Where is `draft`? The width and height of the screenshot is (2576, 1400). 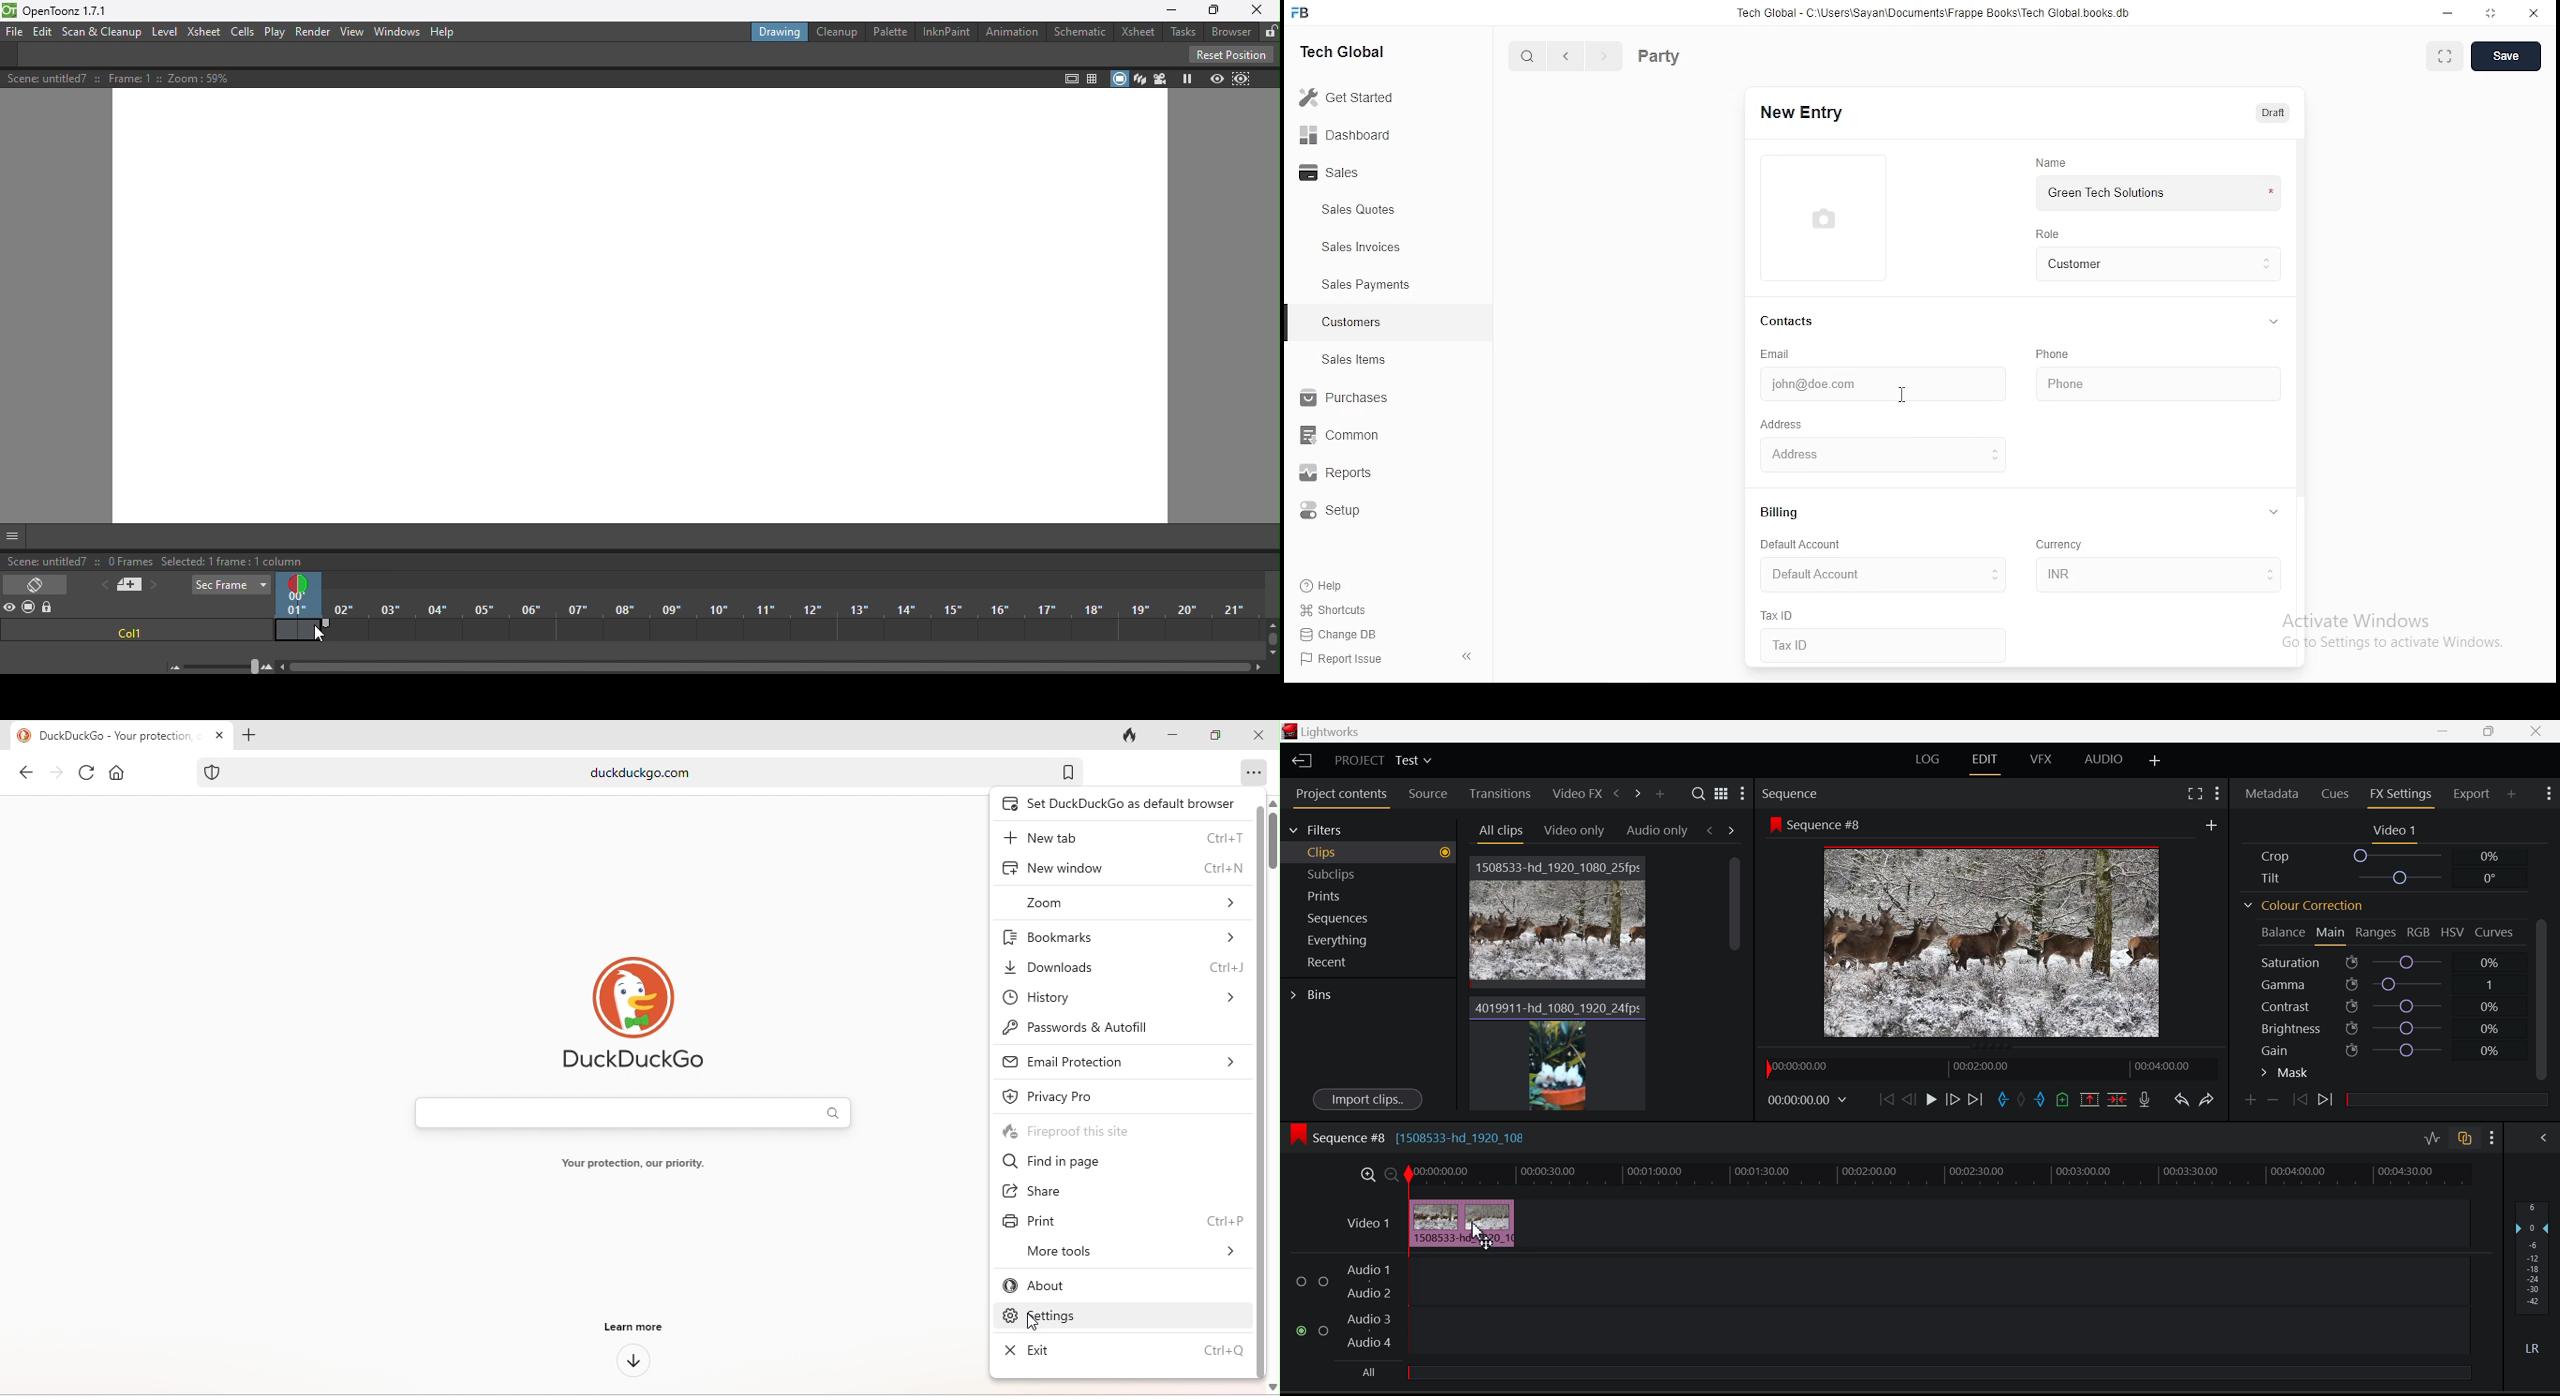 draft is located at coordinates (2274, 113).